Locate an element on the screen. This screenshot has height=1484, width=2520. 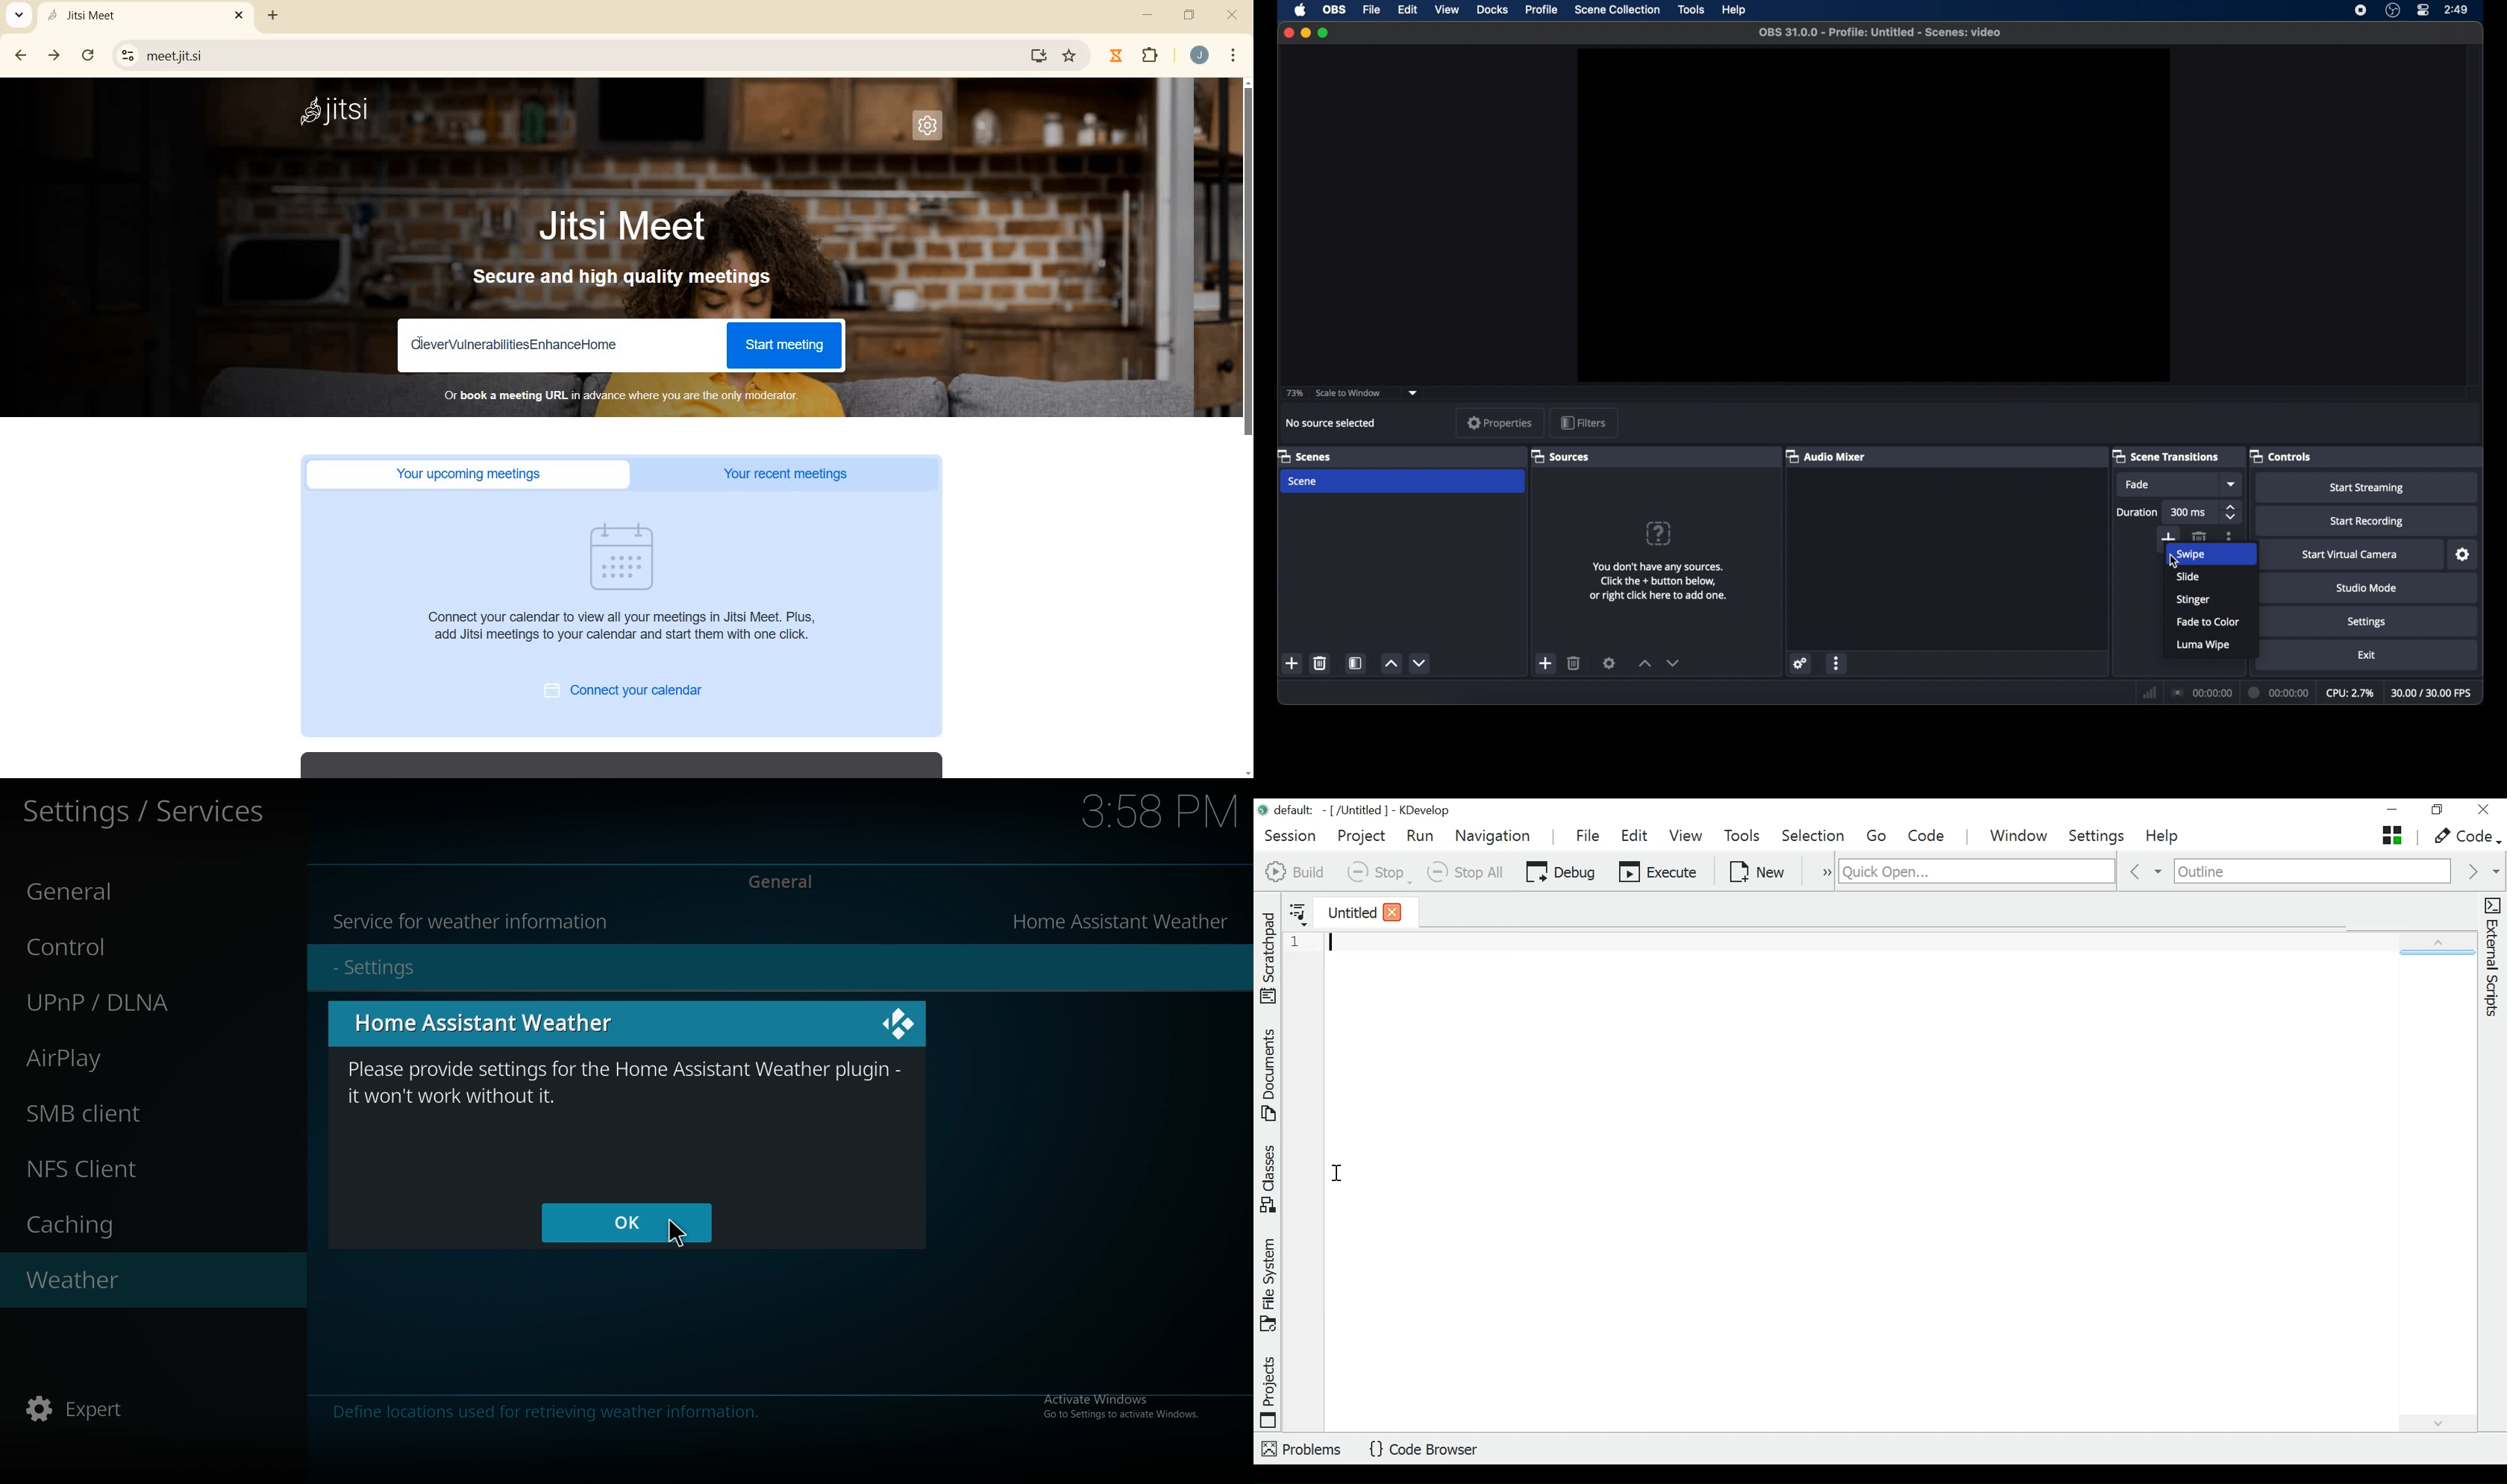
luma wipe is located at coordinates (2204, 645).